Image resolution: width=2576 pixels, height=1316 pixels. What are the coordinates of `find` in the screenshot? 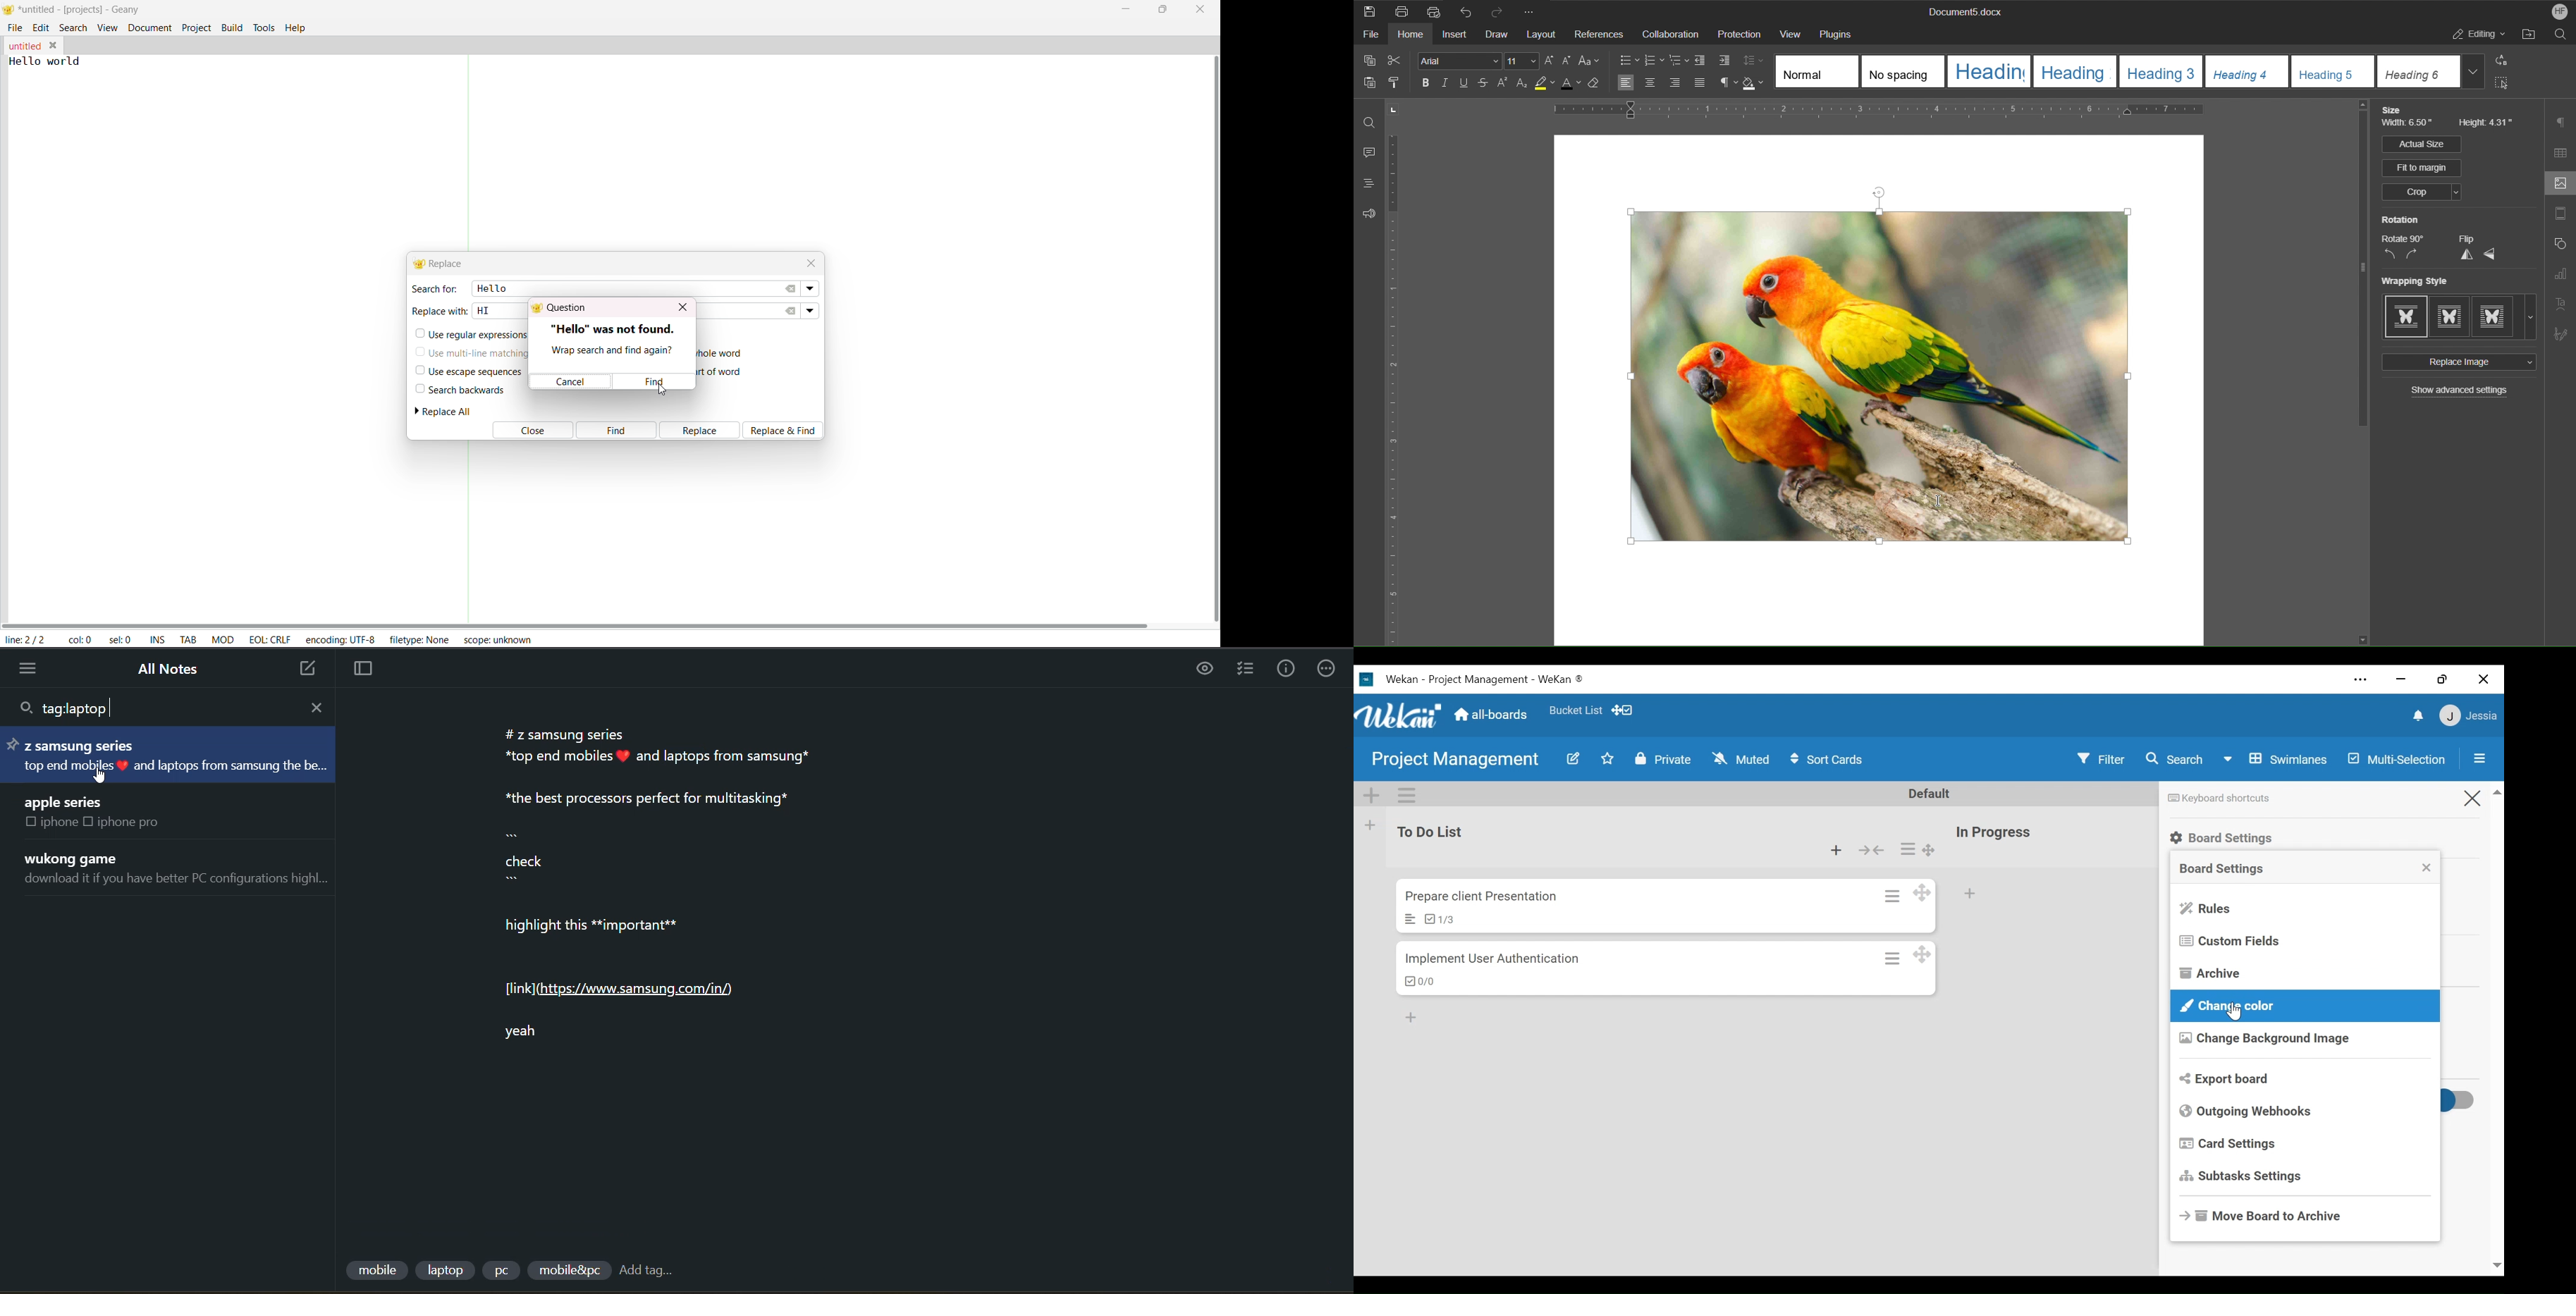 It's located at (616, 430).